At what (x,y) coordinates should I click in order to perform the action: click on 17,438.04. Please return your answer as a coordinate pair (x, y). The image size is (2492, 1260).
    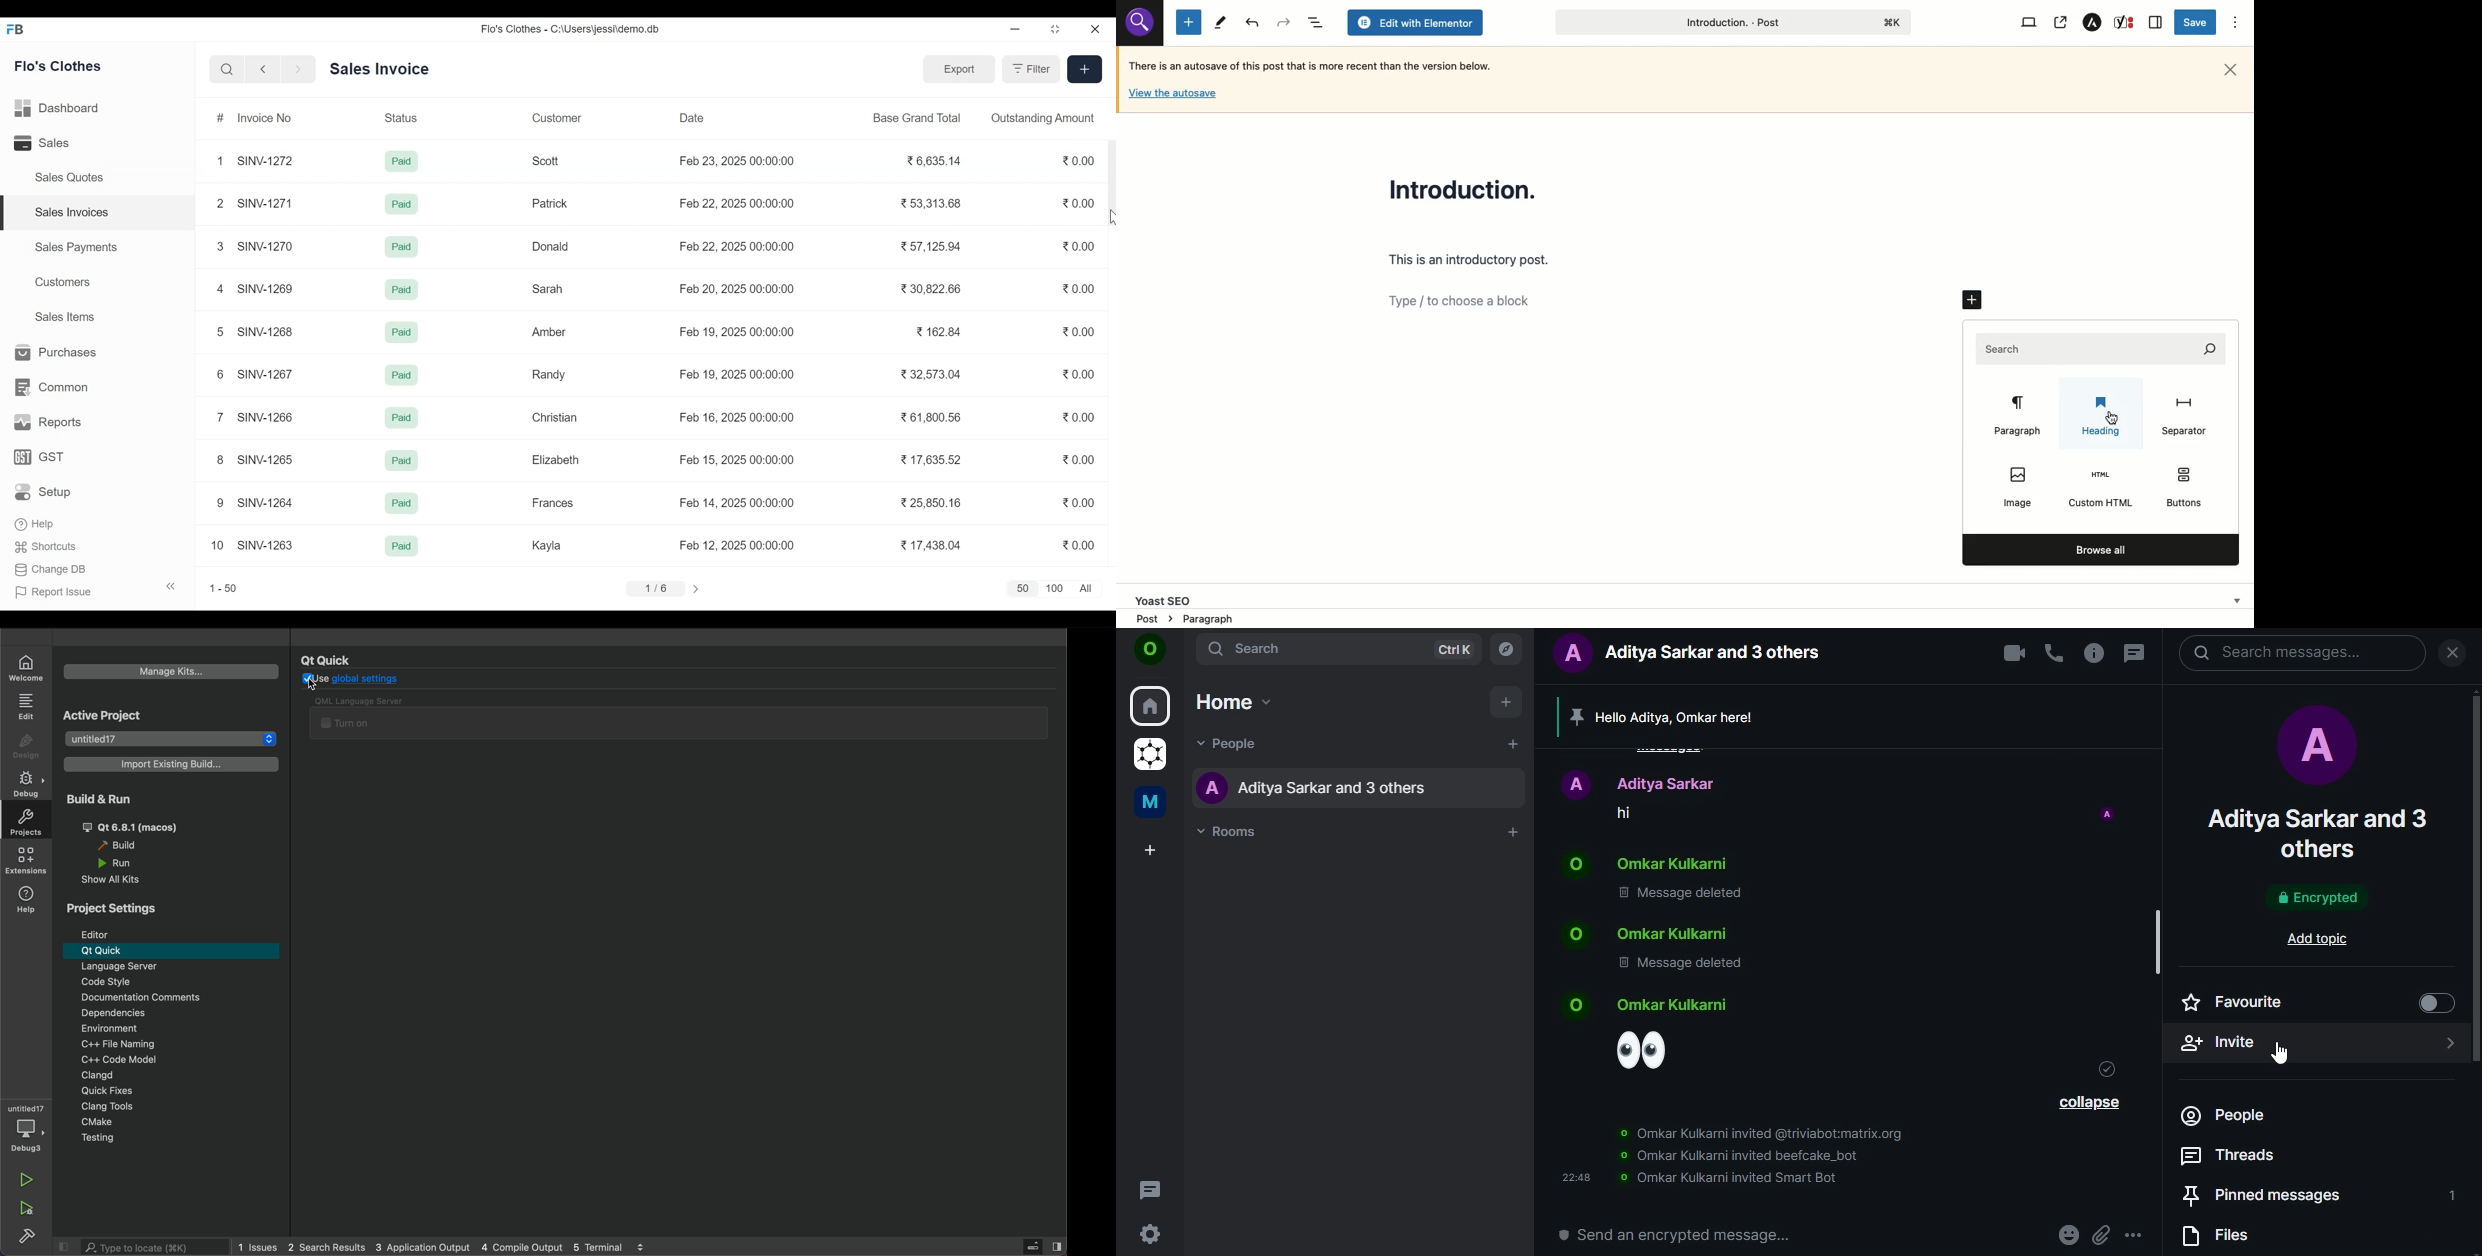
    Looking at the image, I should click on (932, 545).